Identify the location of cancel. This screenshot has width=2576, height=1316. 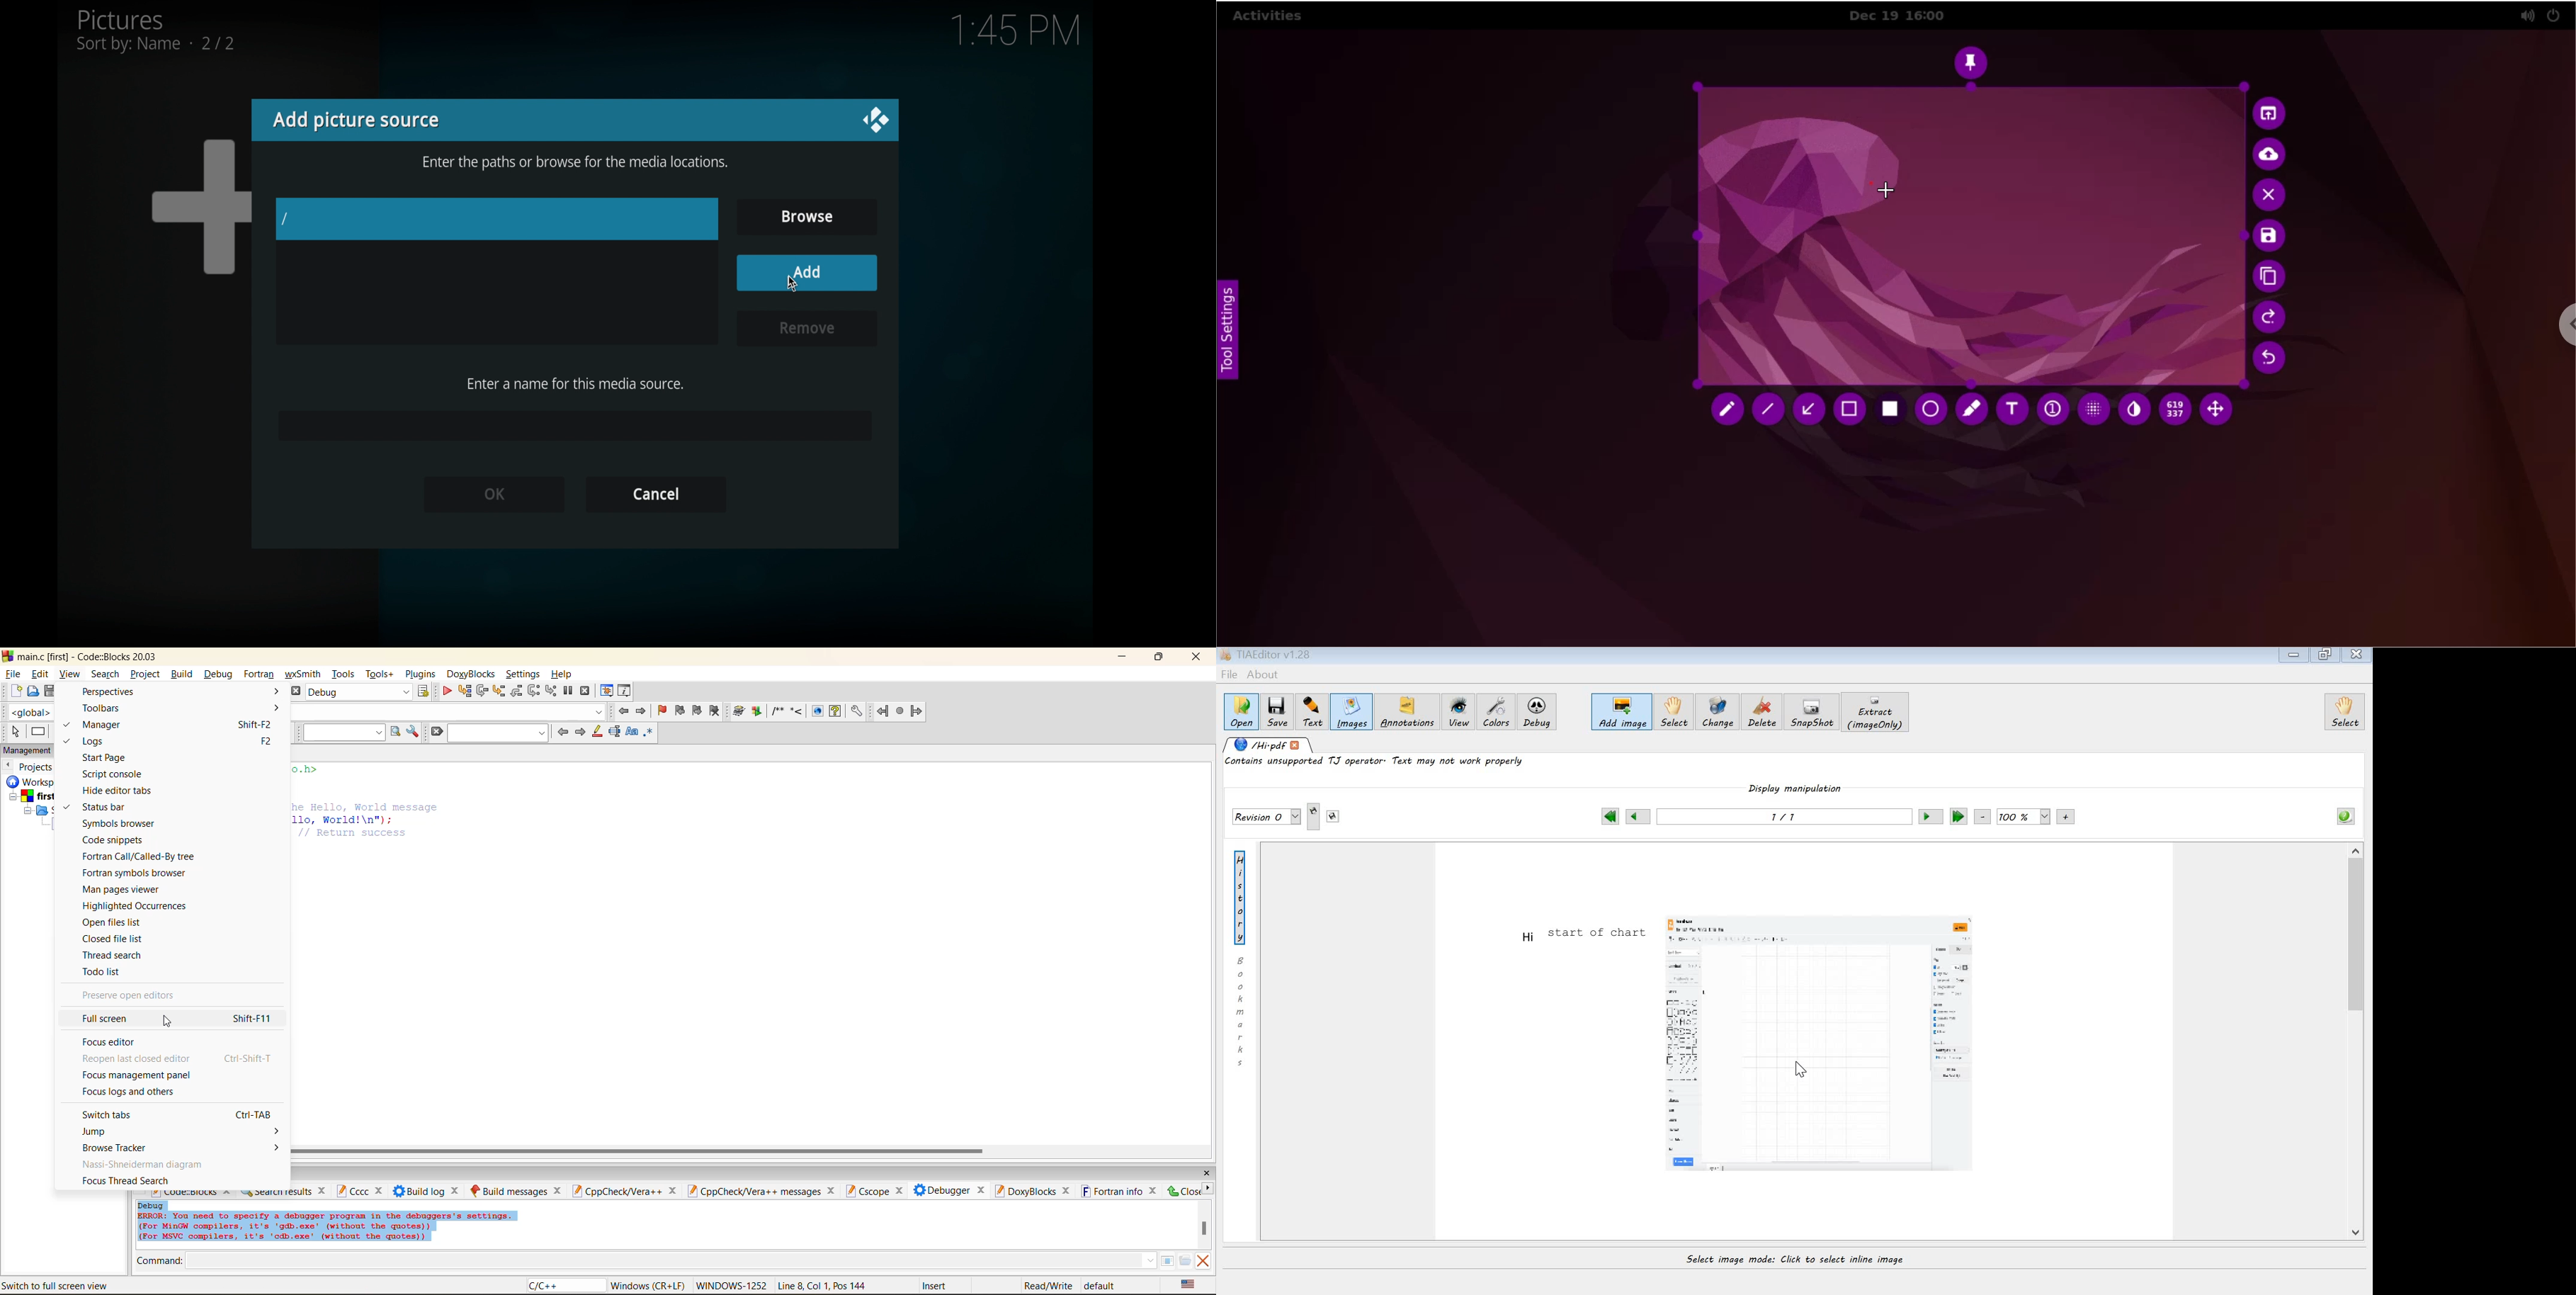
(656, 495).